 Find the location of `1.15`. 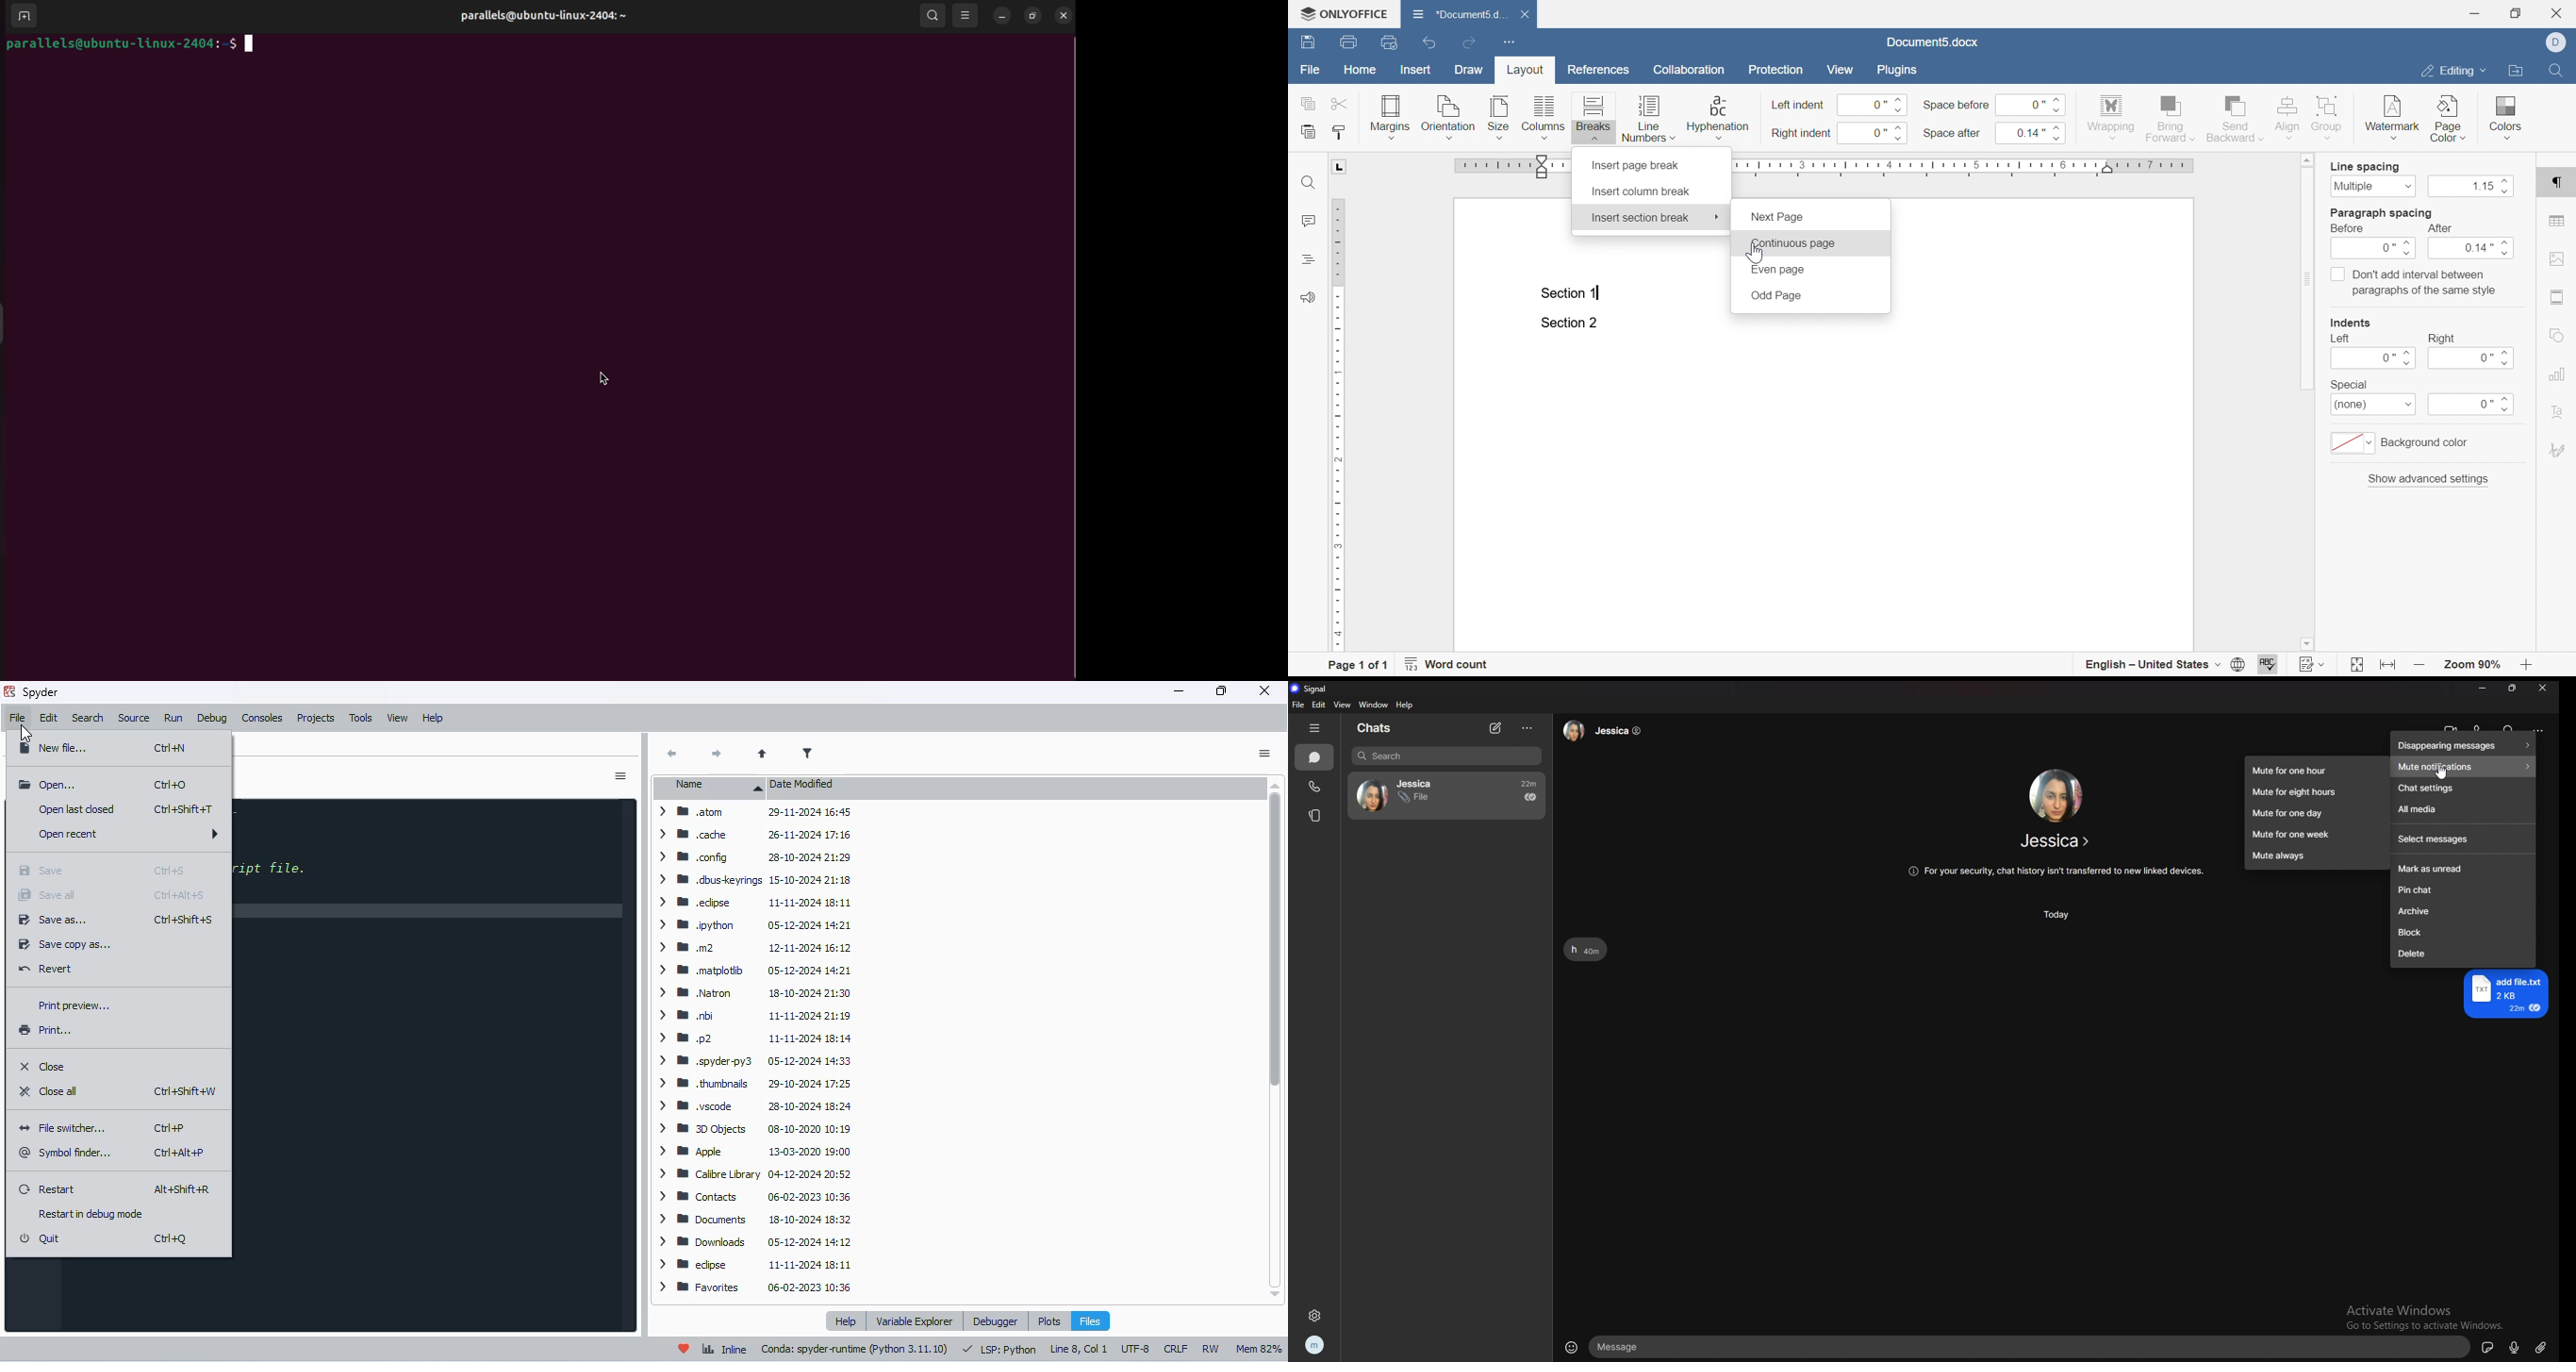

1.15 is located at coordinates (2473, 187).